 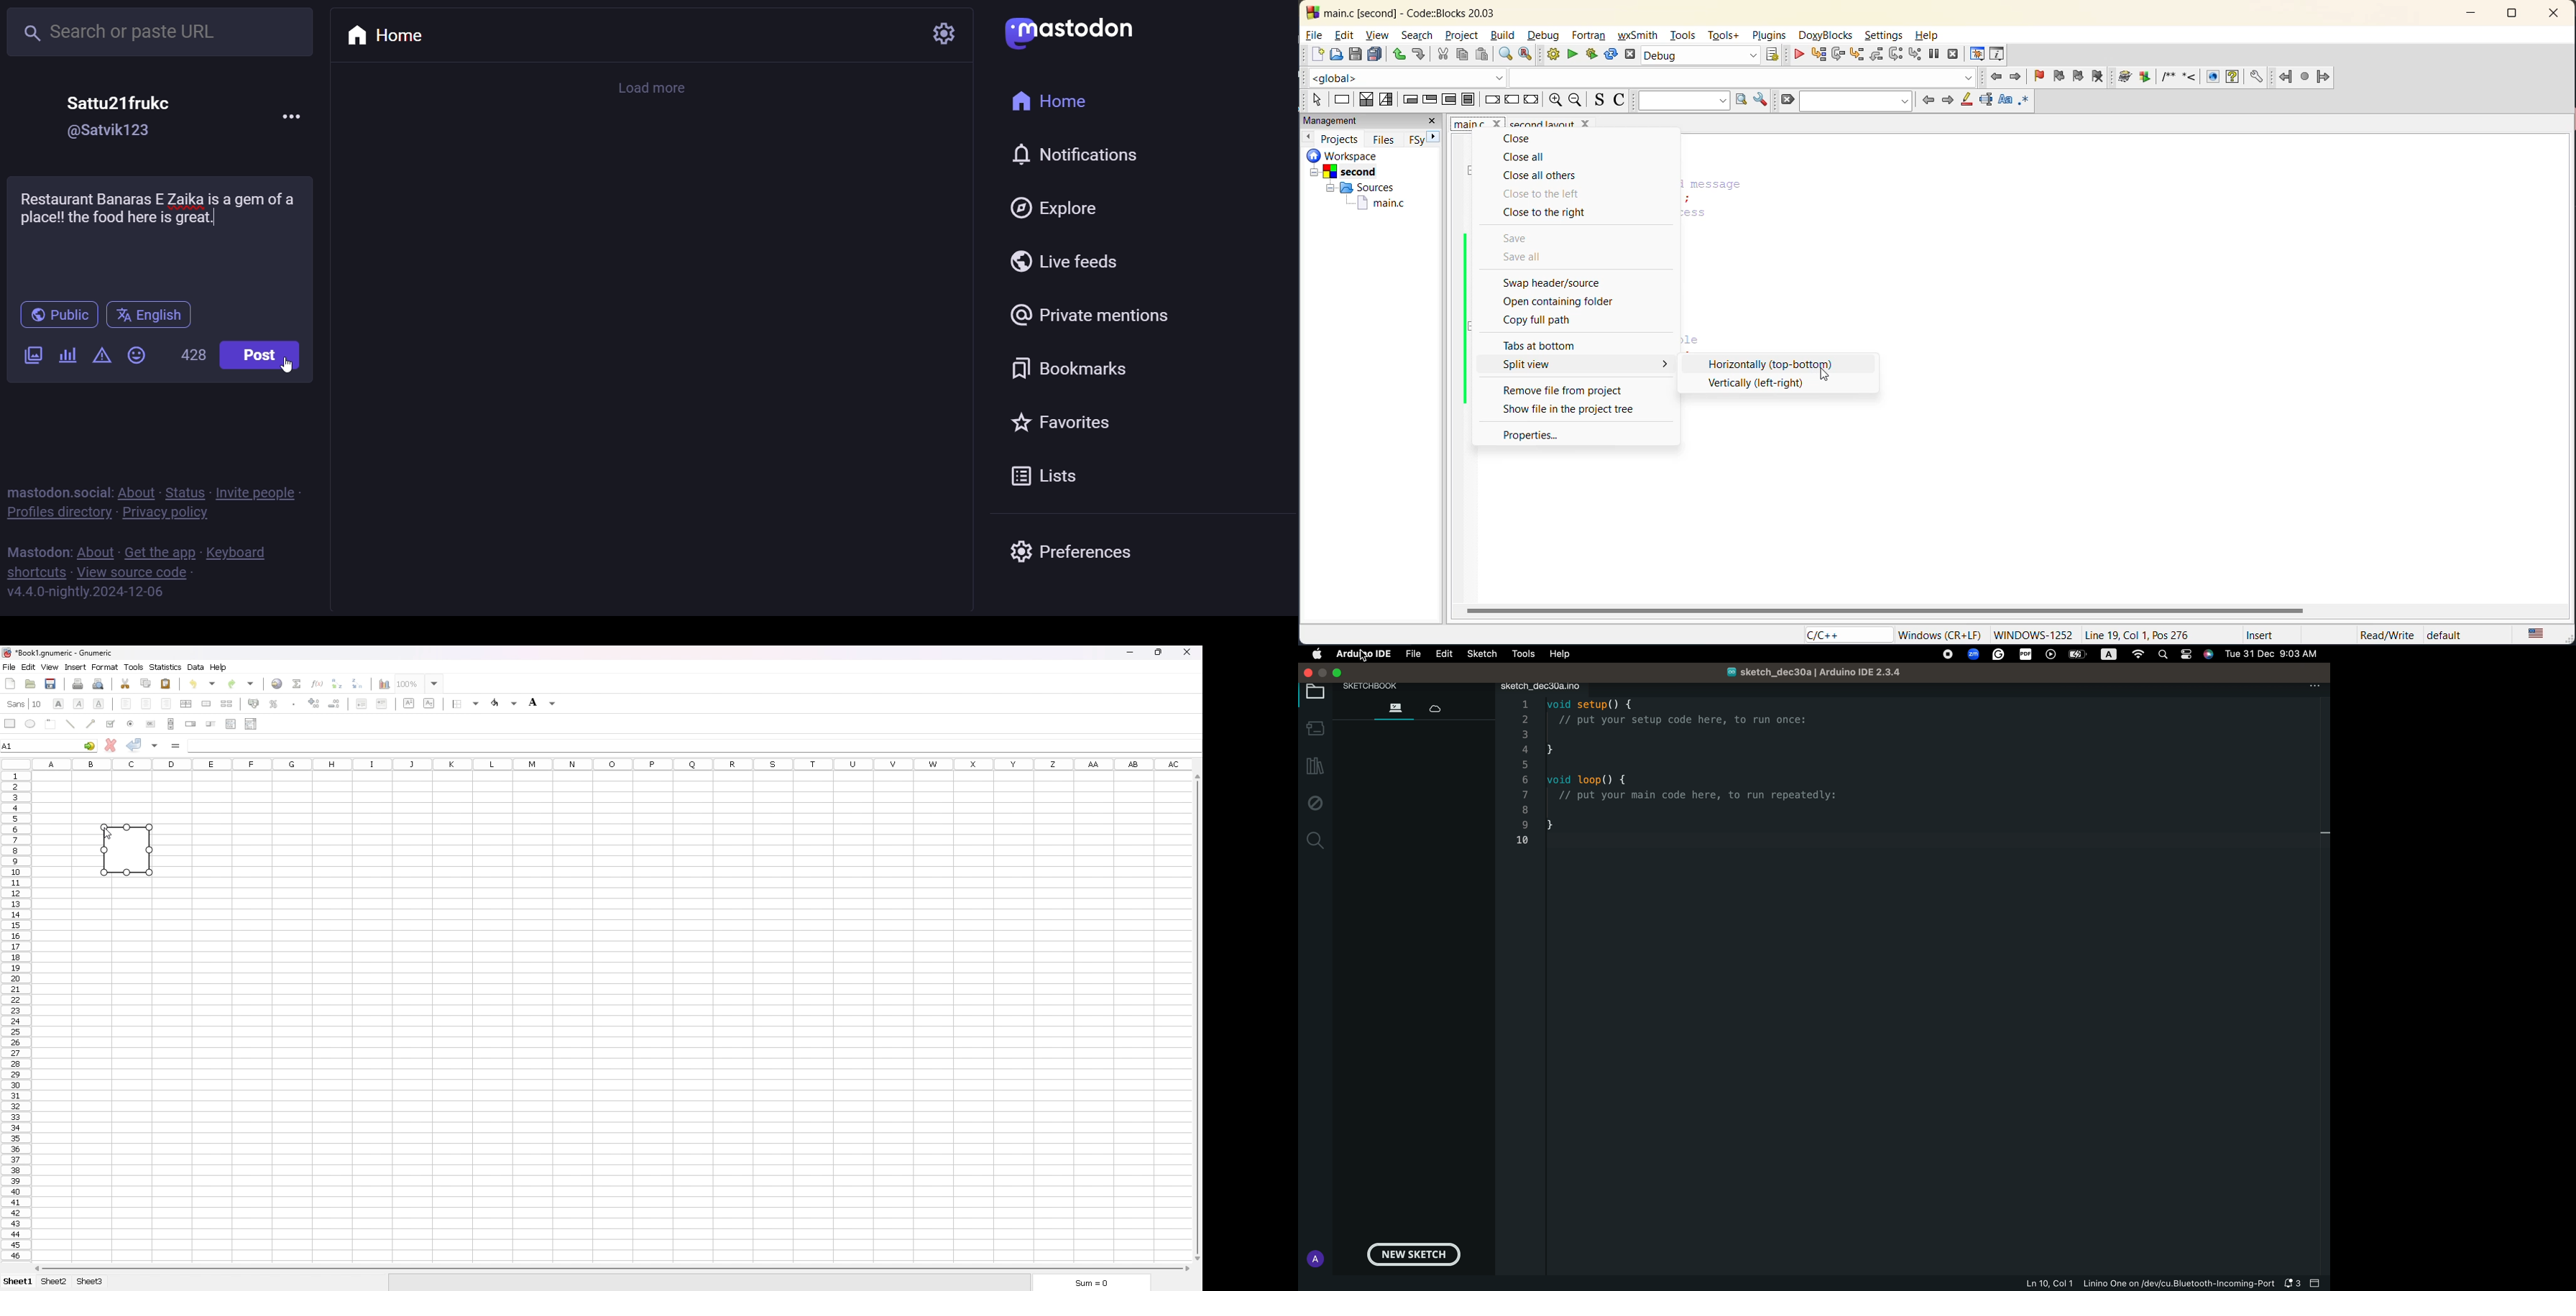 I want to click on file name, so click(x=1801, y=671).